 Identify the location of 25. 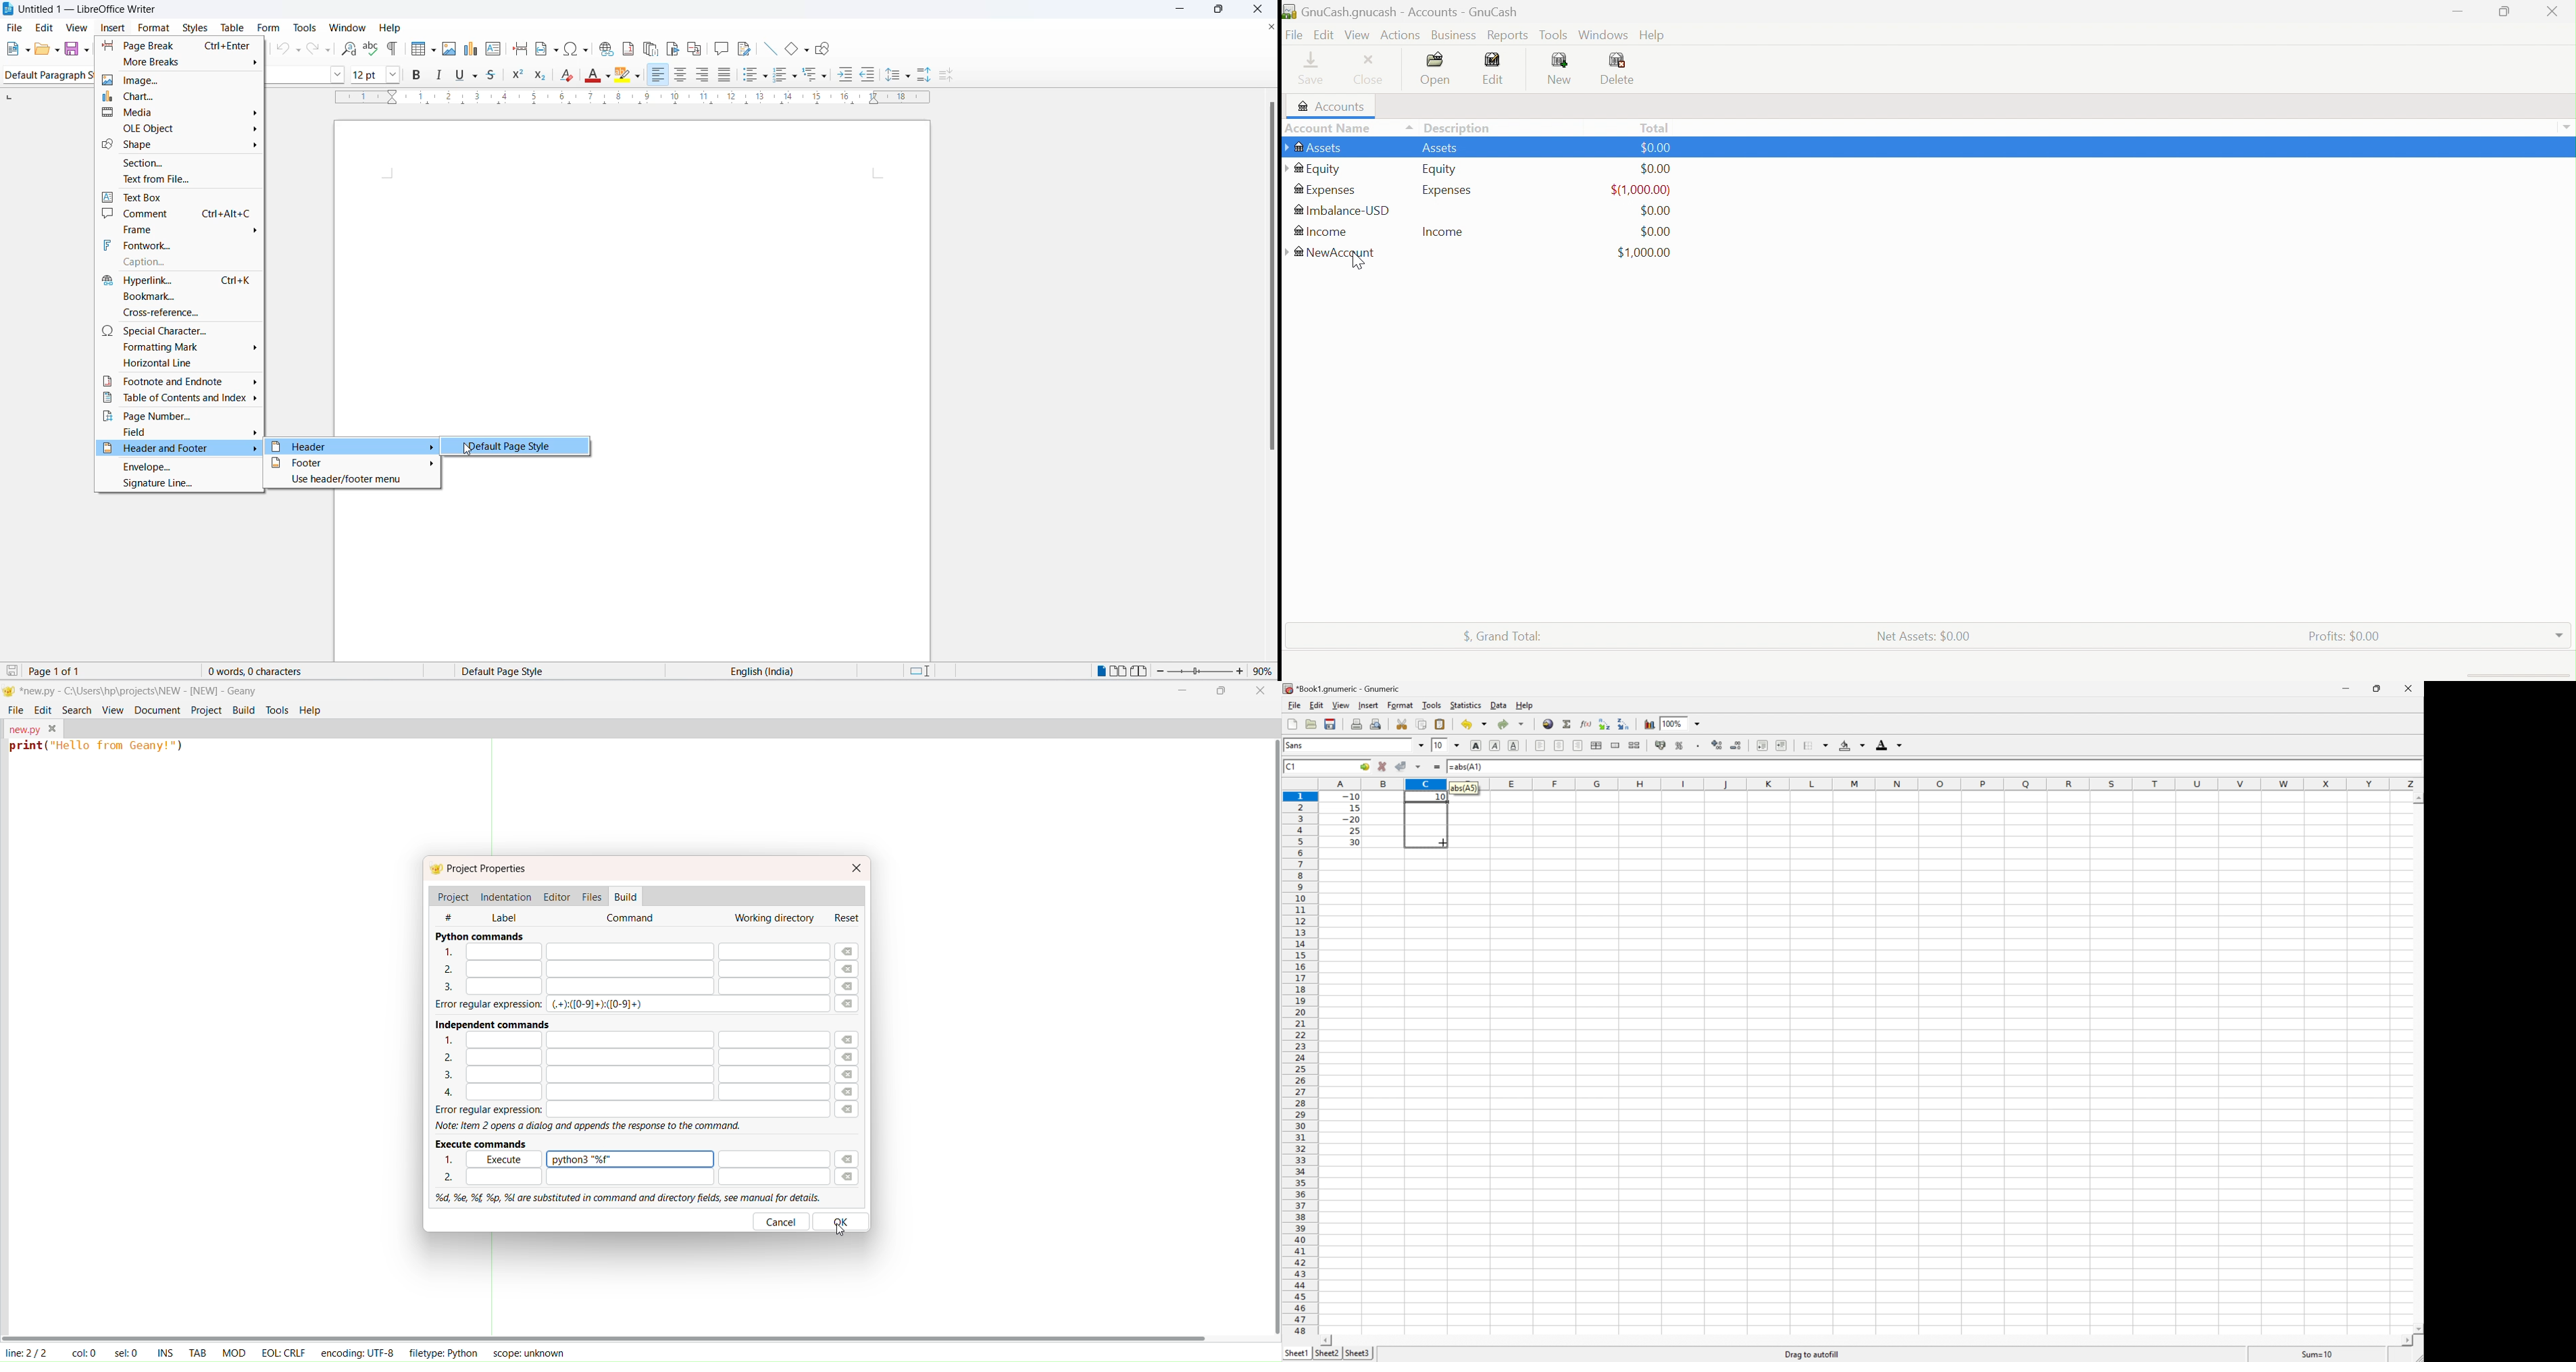
(1354, 831).